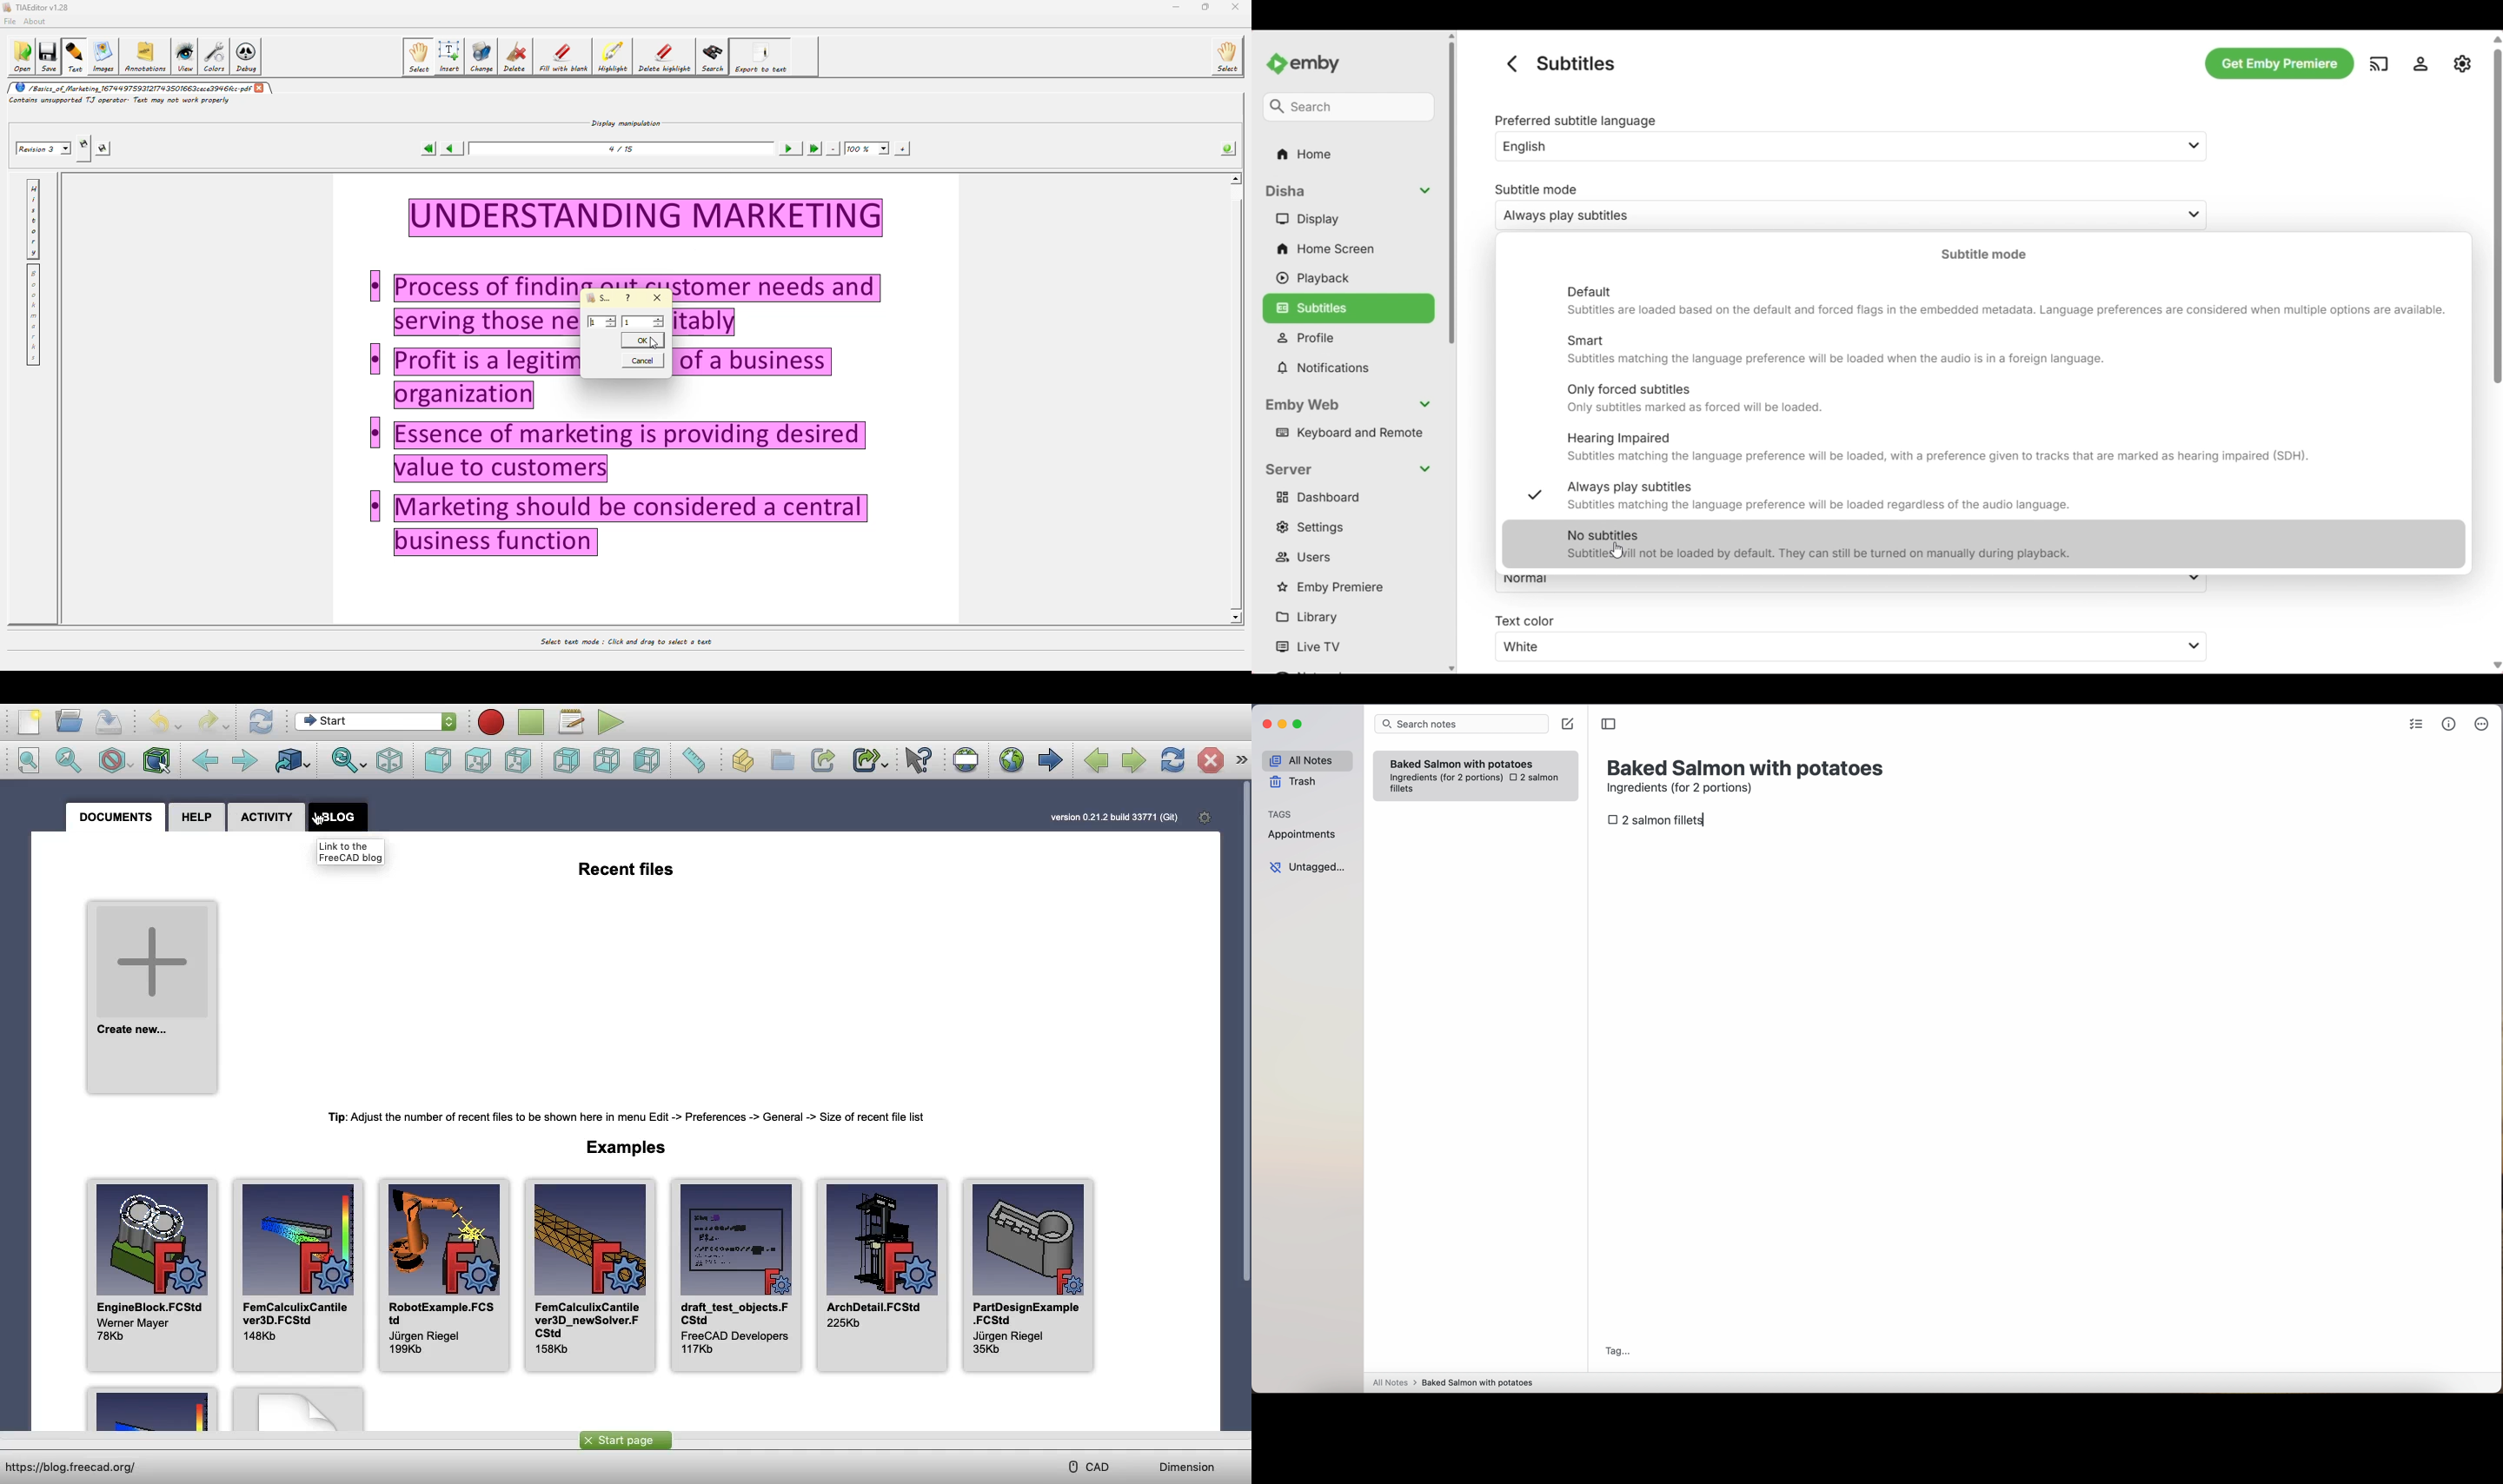 Image resolution: width=2520 pixels, height=1484 pixels. What do you see at coordinates (1266, 725) in the screenshot?
I see `close Simplenote` at bounding box center [1266, 725].